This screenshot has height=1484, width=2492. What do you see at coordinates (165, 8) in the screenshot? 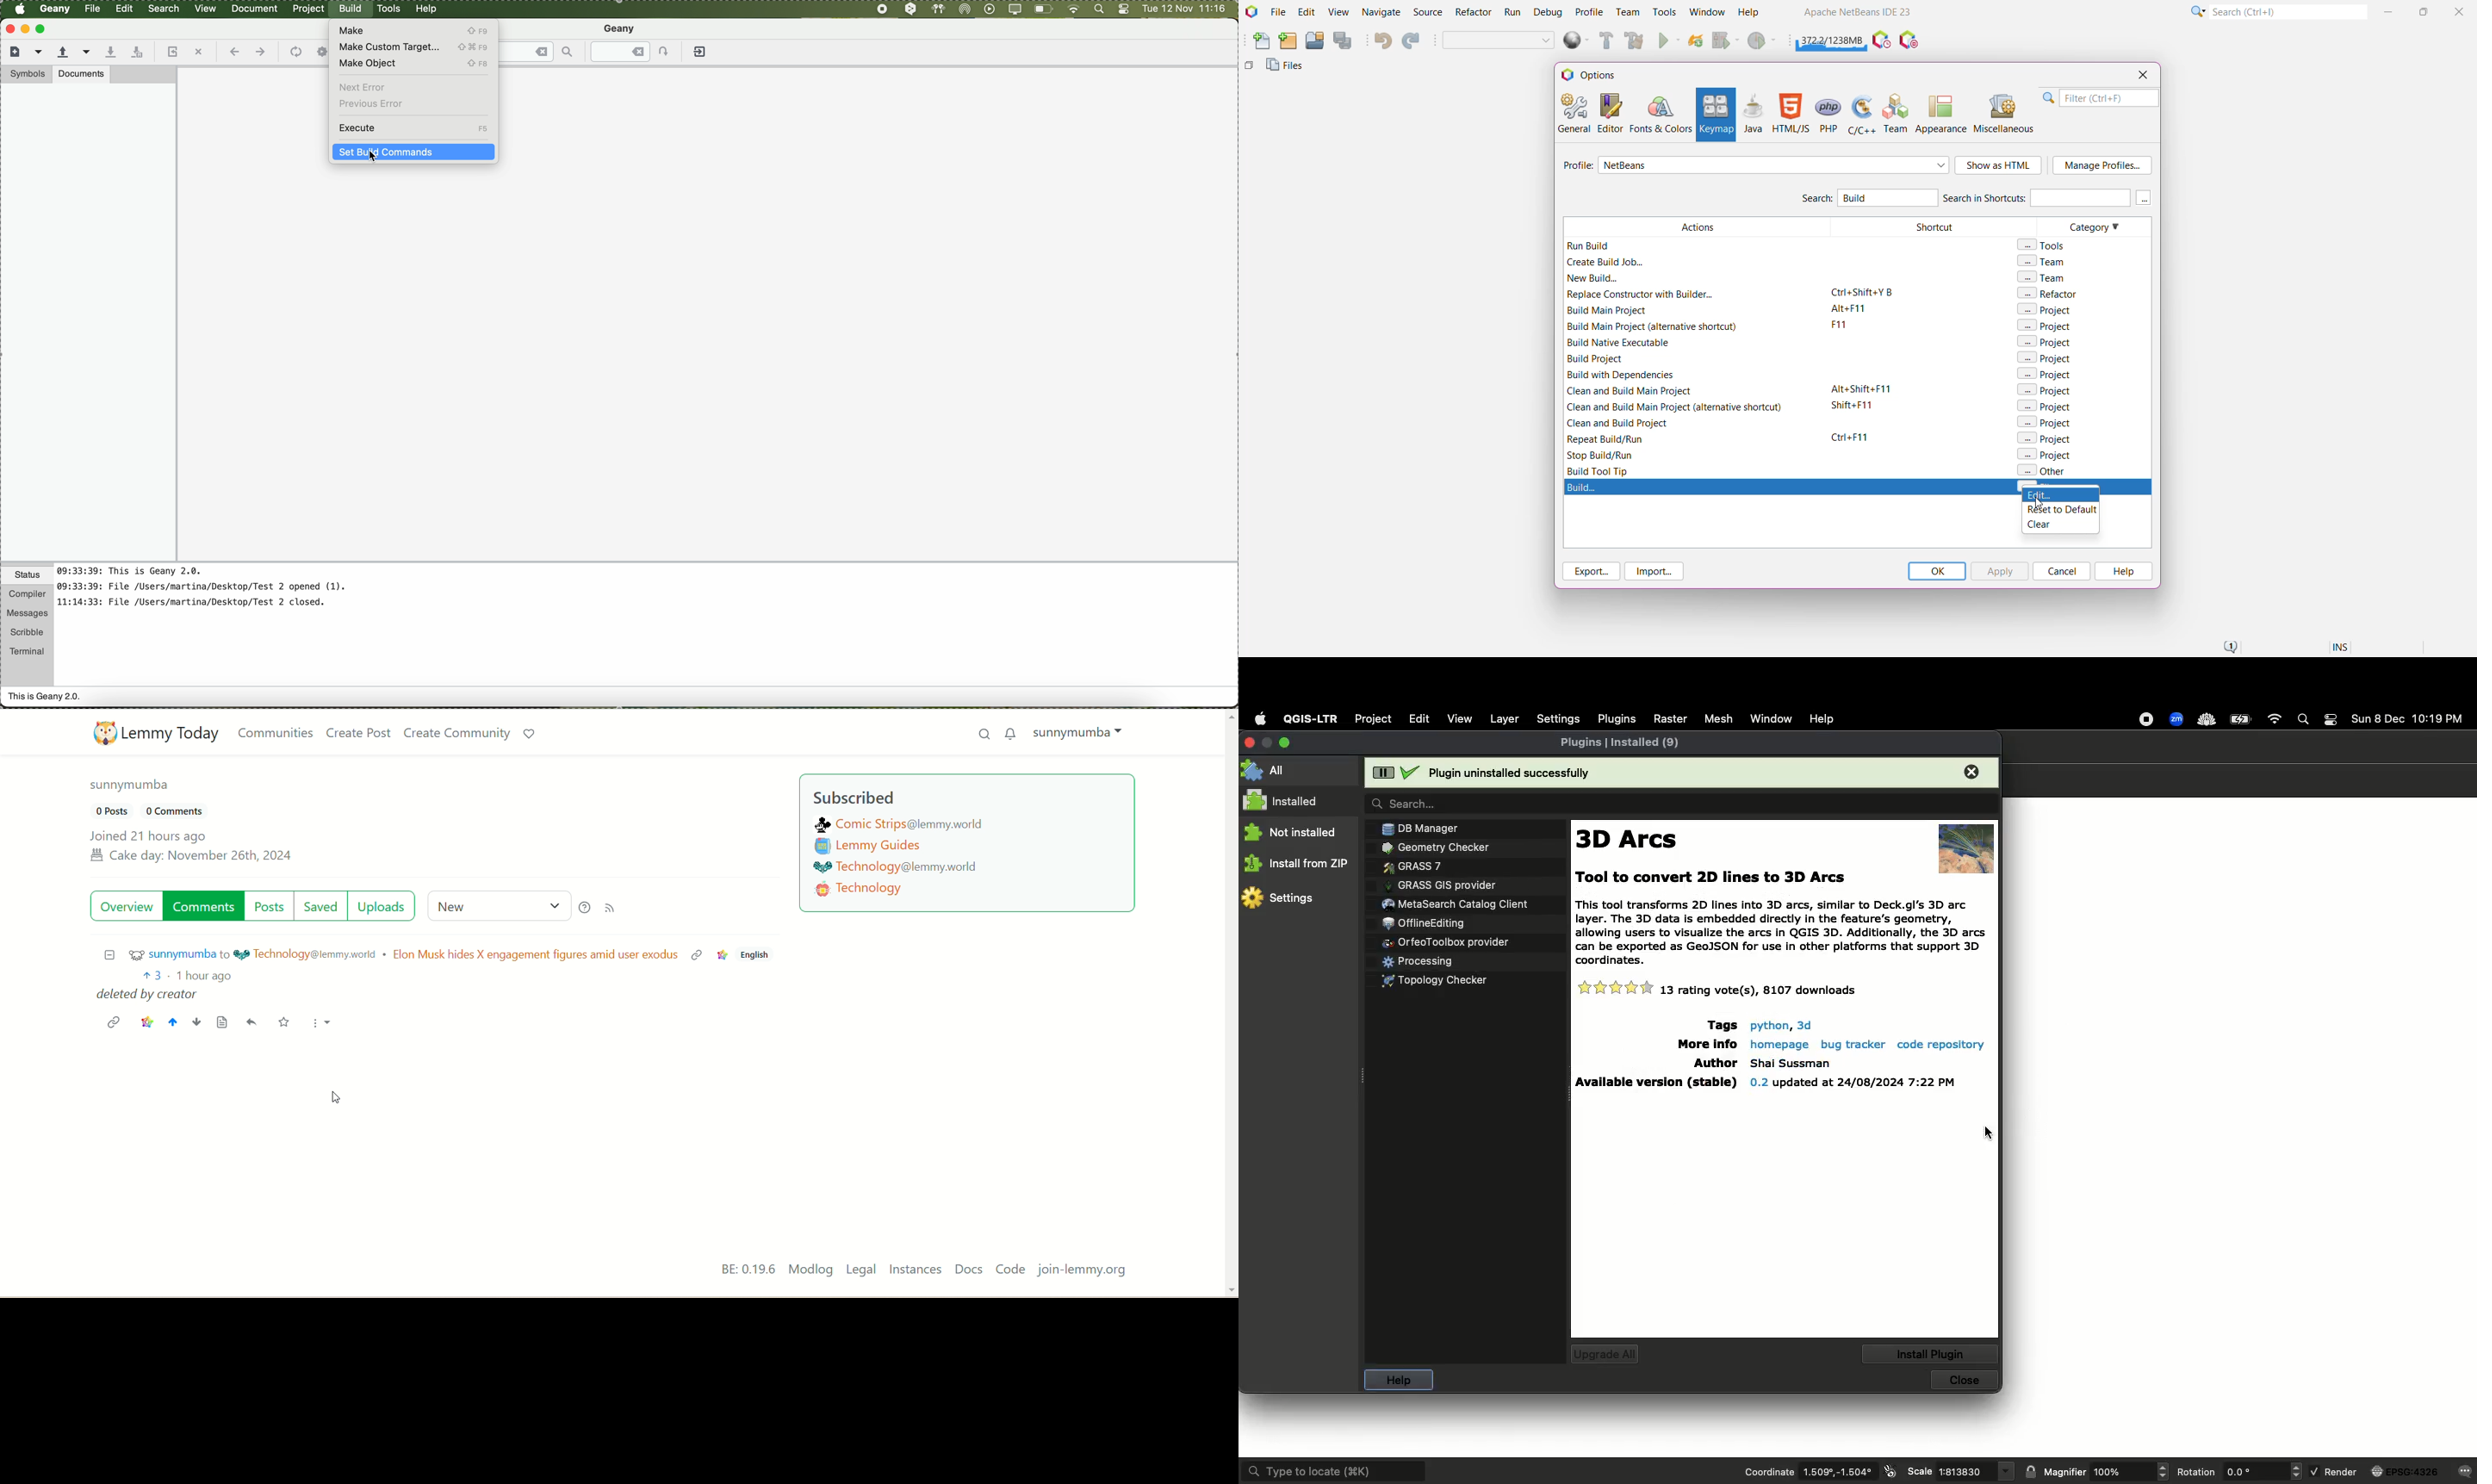
I see `search` at bounding box center [165, 8].